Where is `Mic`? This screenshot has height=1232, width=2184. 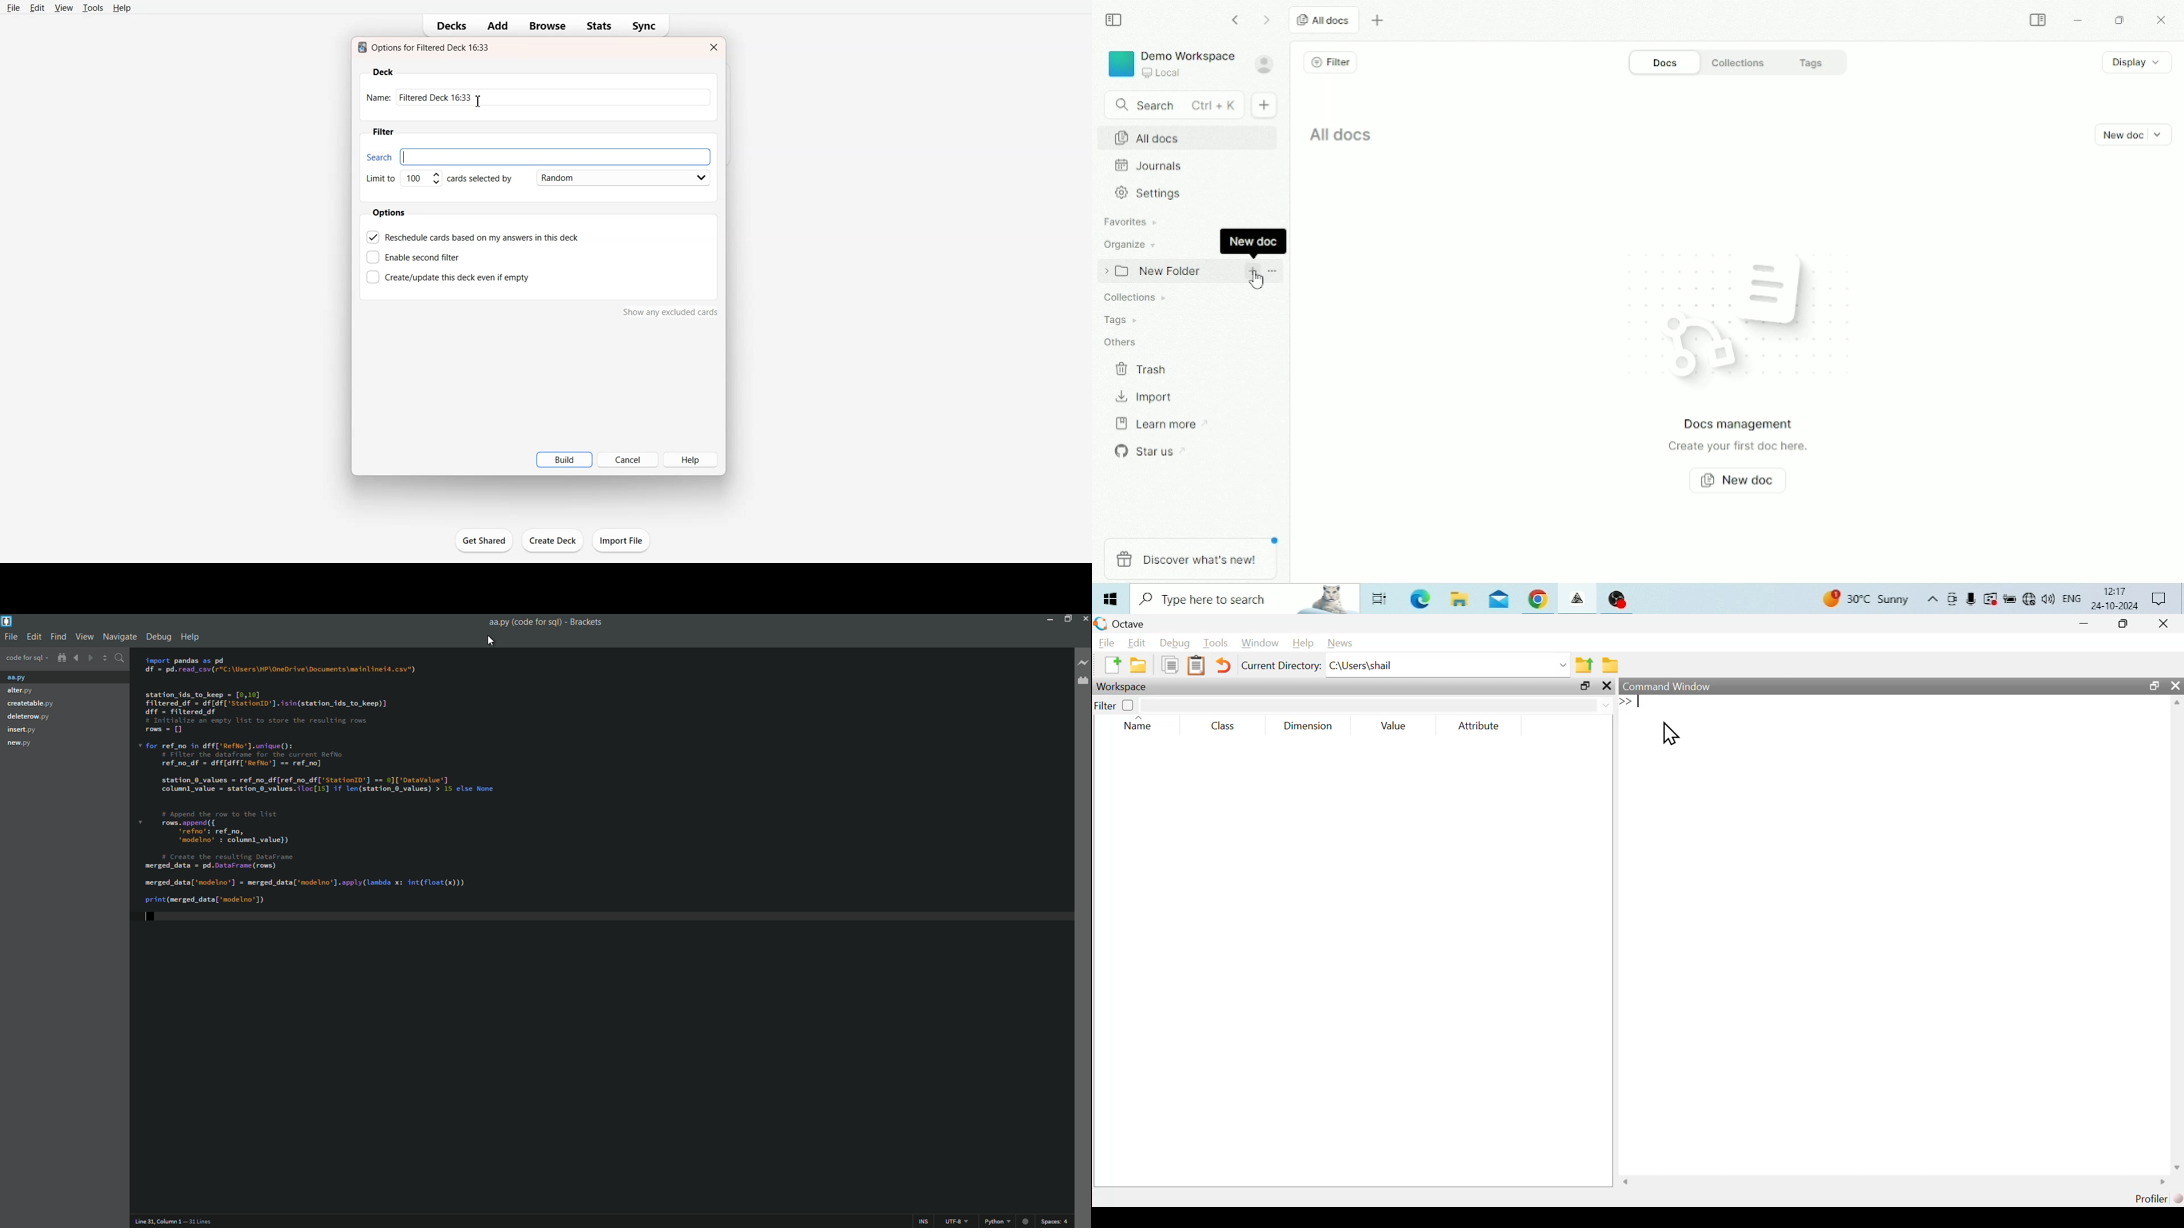
Mic is located at coordinates (1970, 600).